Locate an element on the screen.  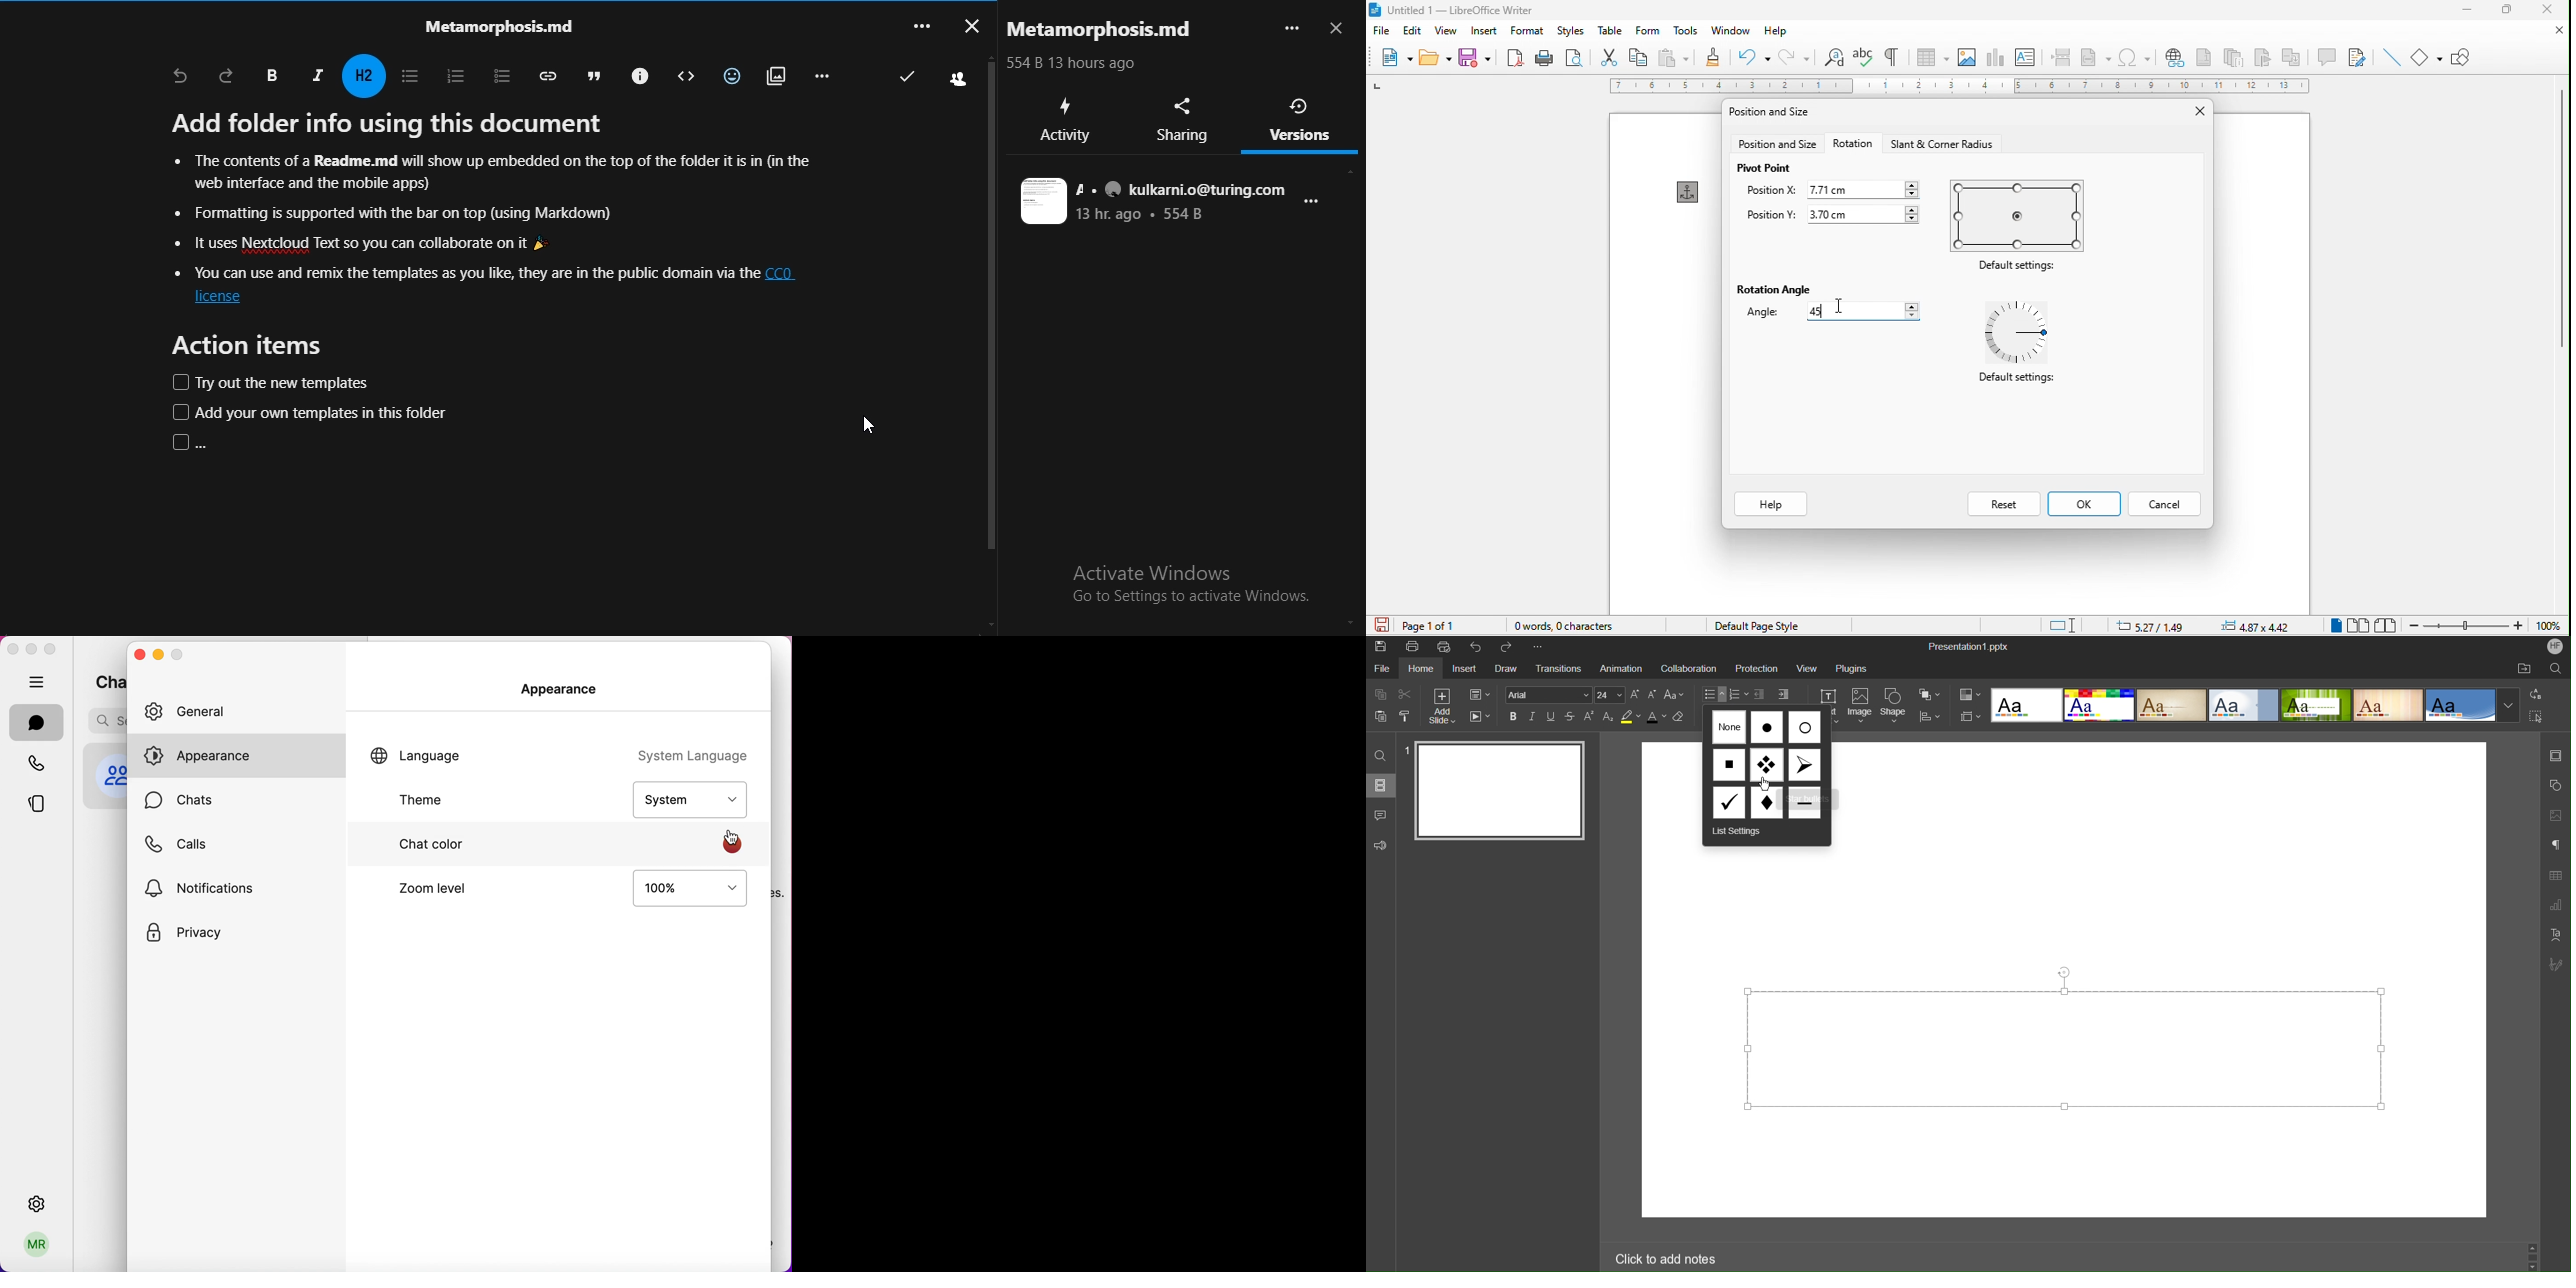
table is located at coordinates (1932, 57).